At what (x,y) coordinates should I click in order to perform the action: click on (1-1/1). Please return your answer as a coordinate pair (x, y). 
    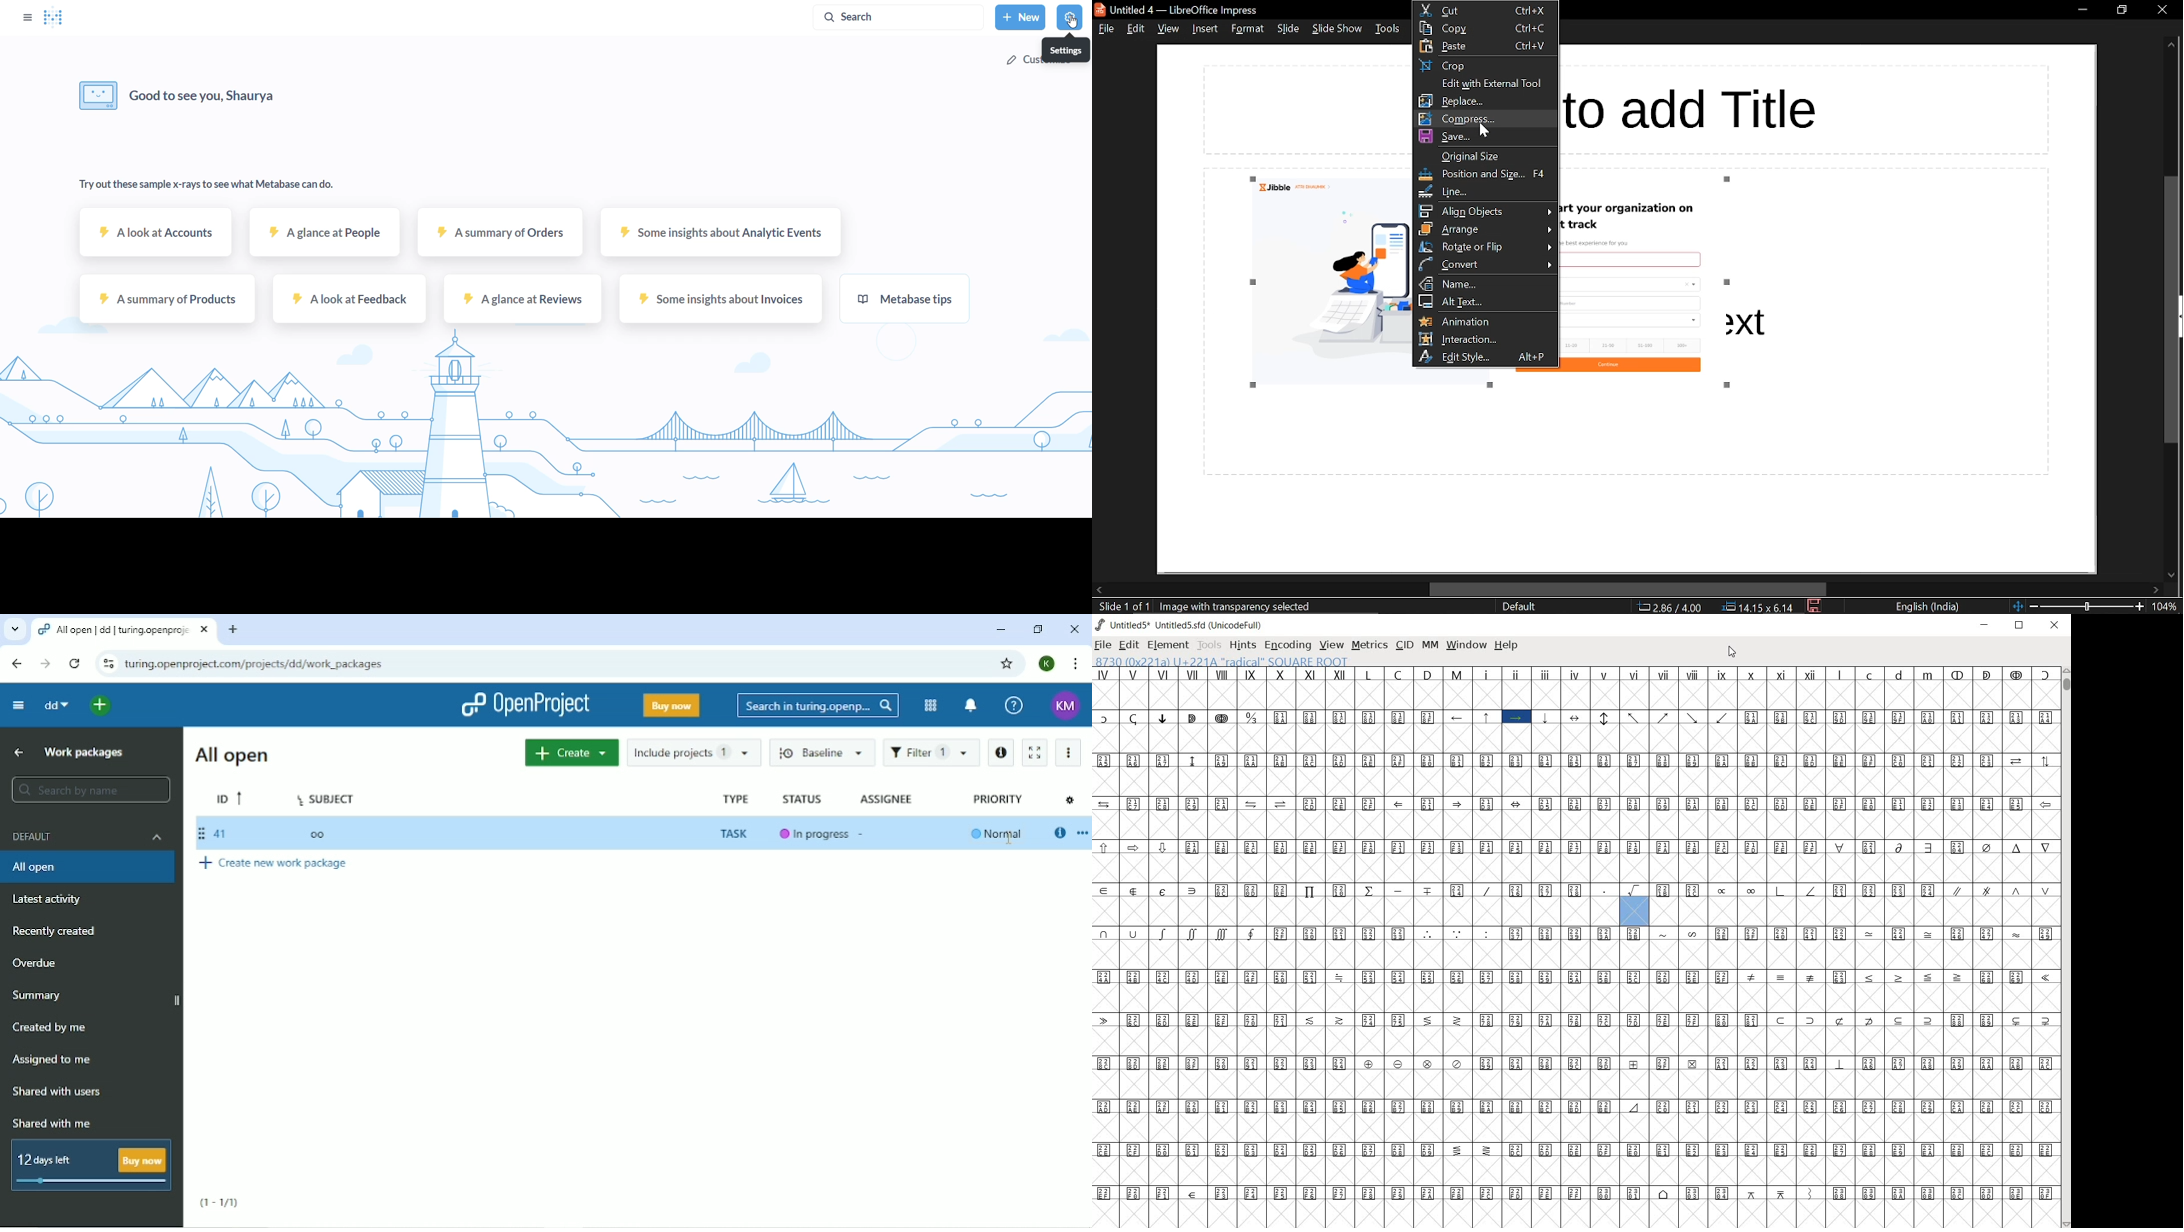
    Looking at the image, I should click on (222, 1204).